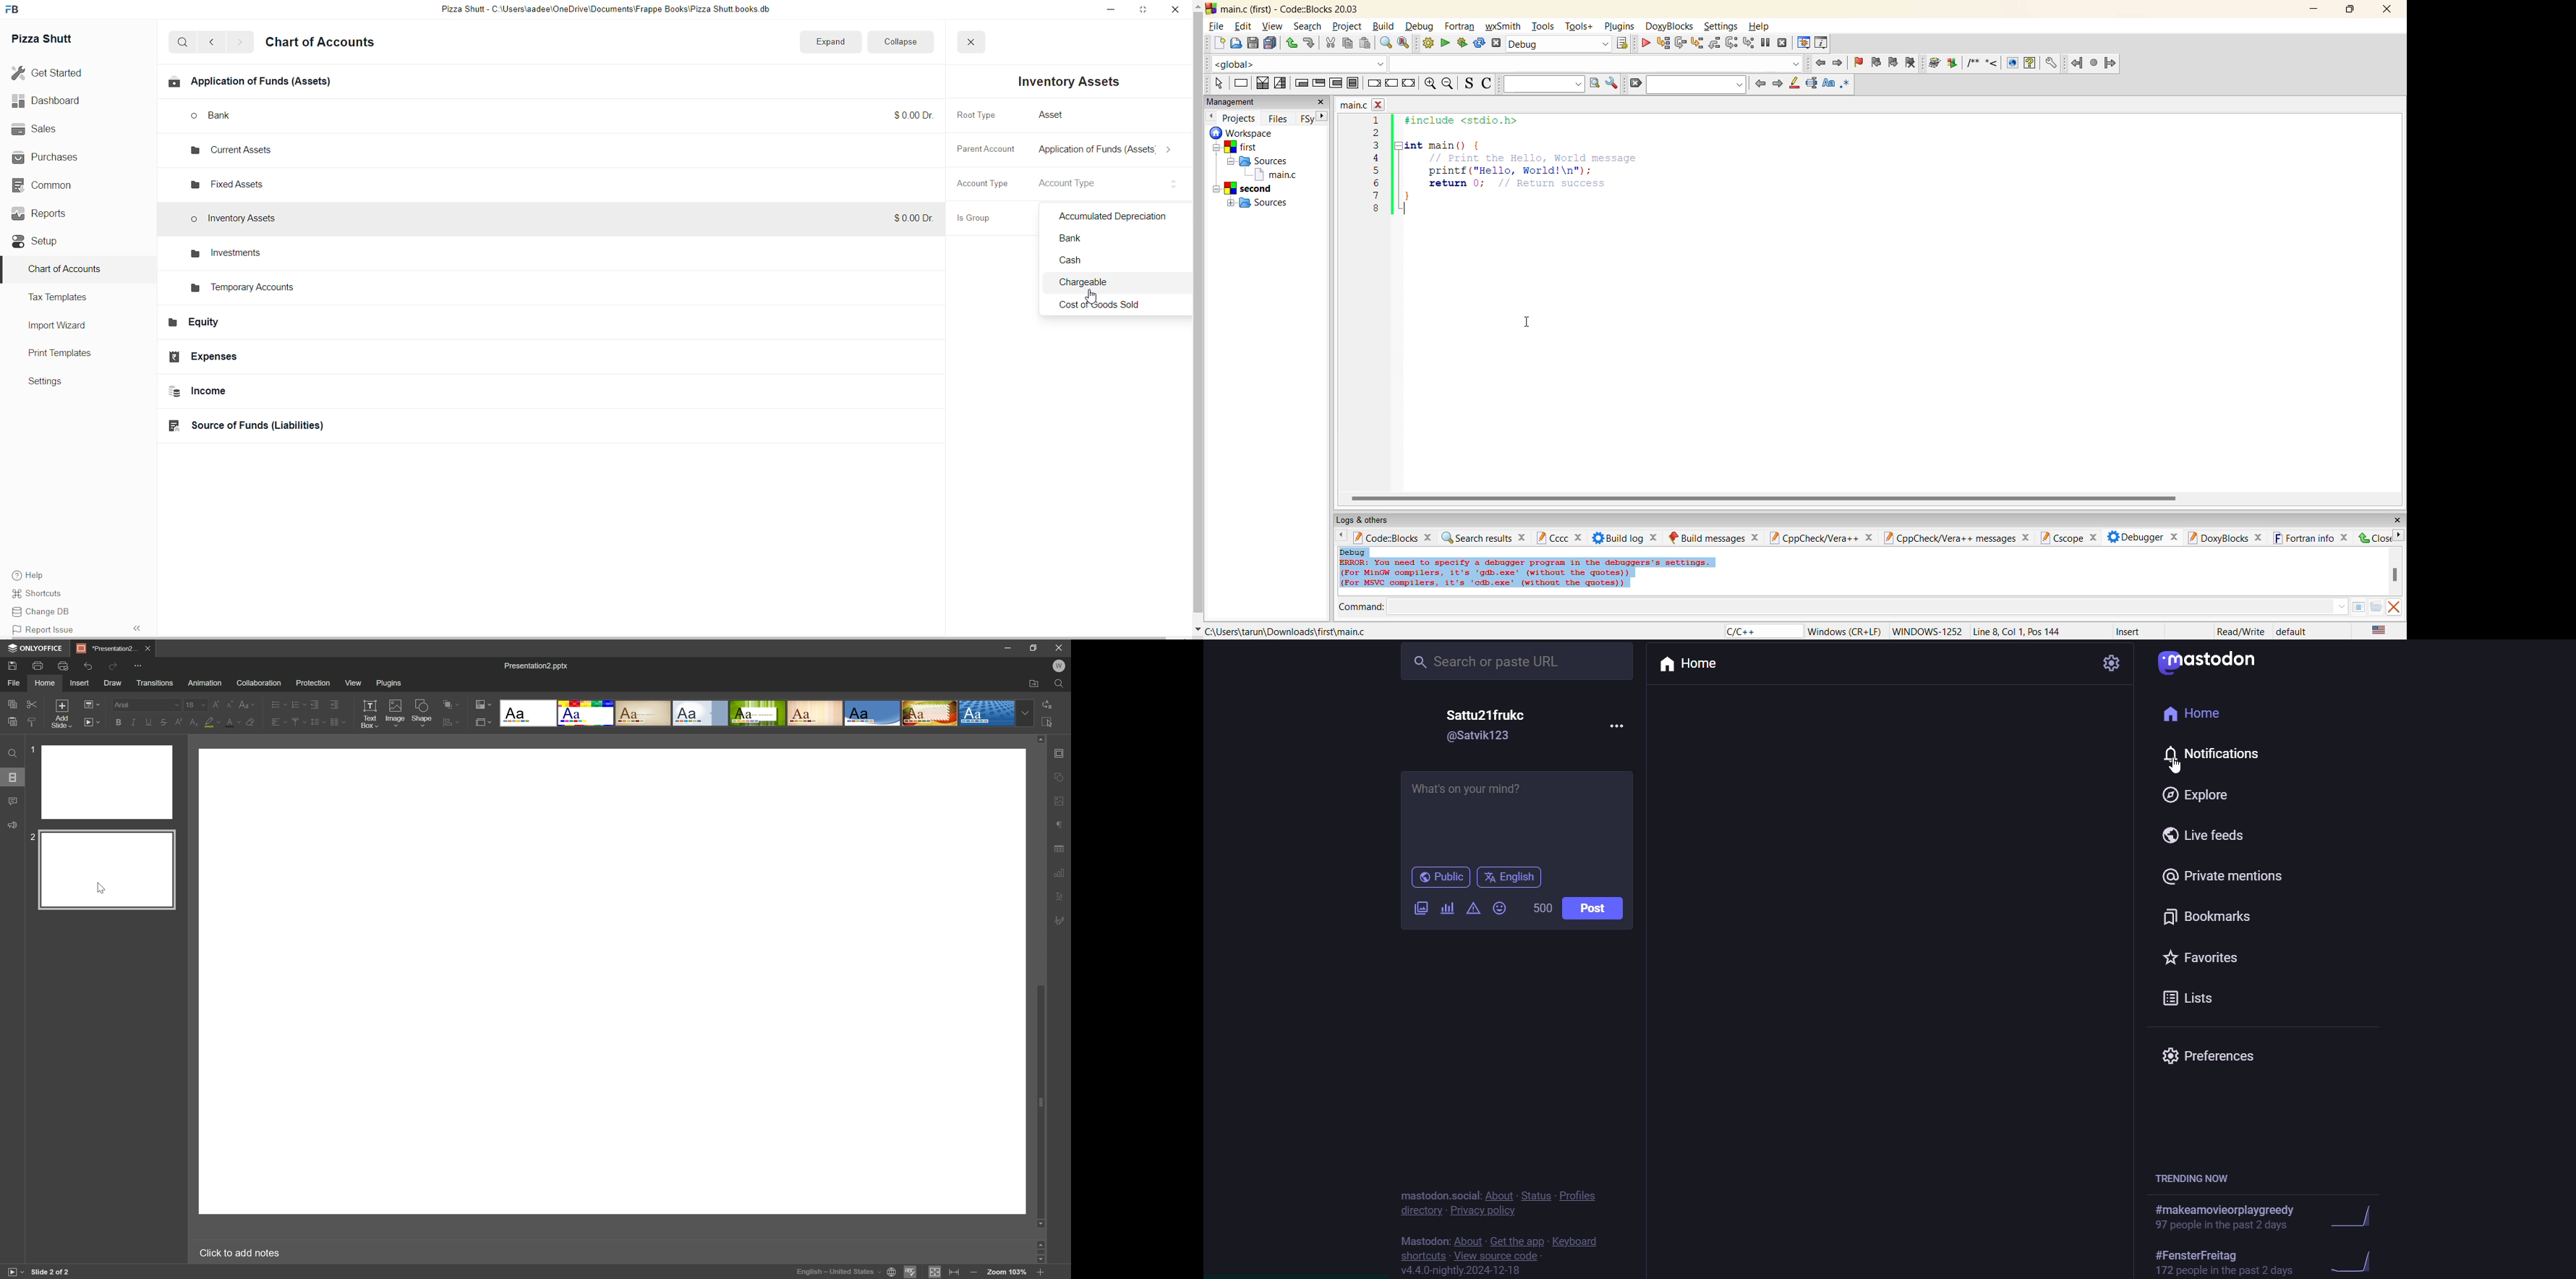 Image resolution: width=2576 pixels, height=1288 pixels. I want to click on previous, so click(1758, 83).